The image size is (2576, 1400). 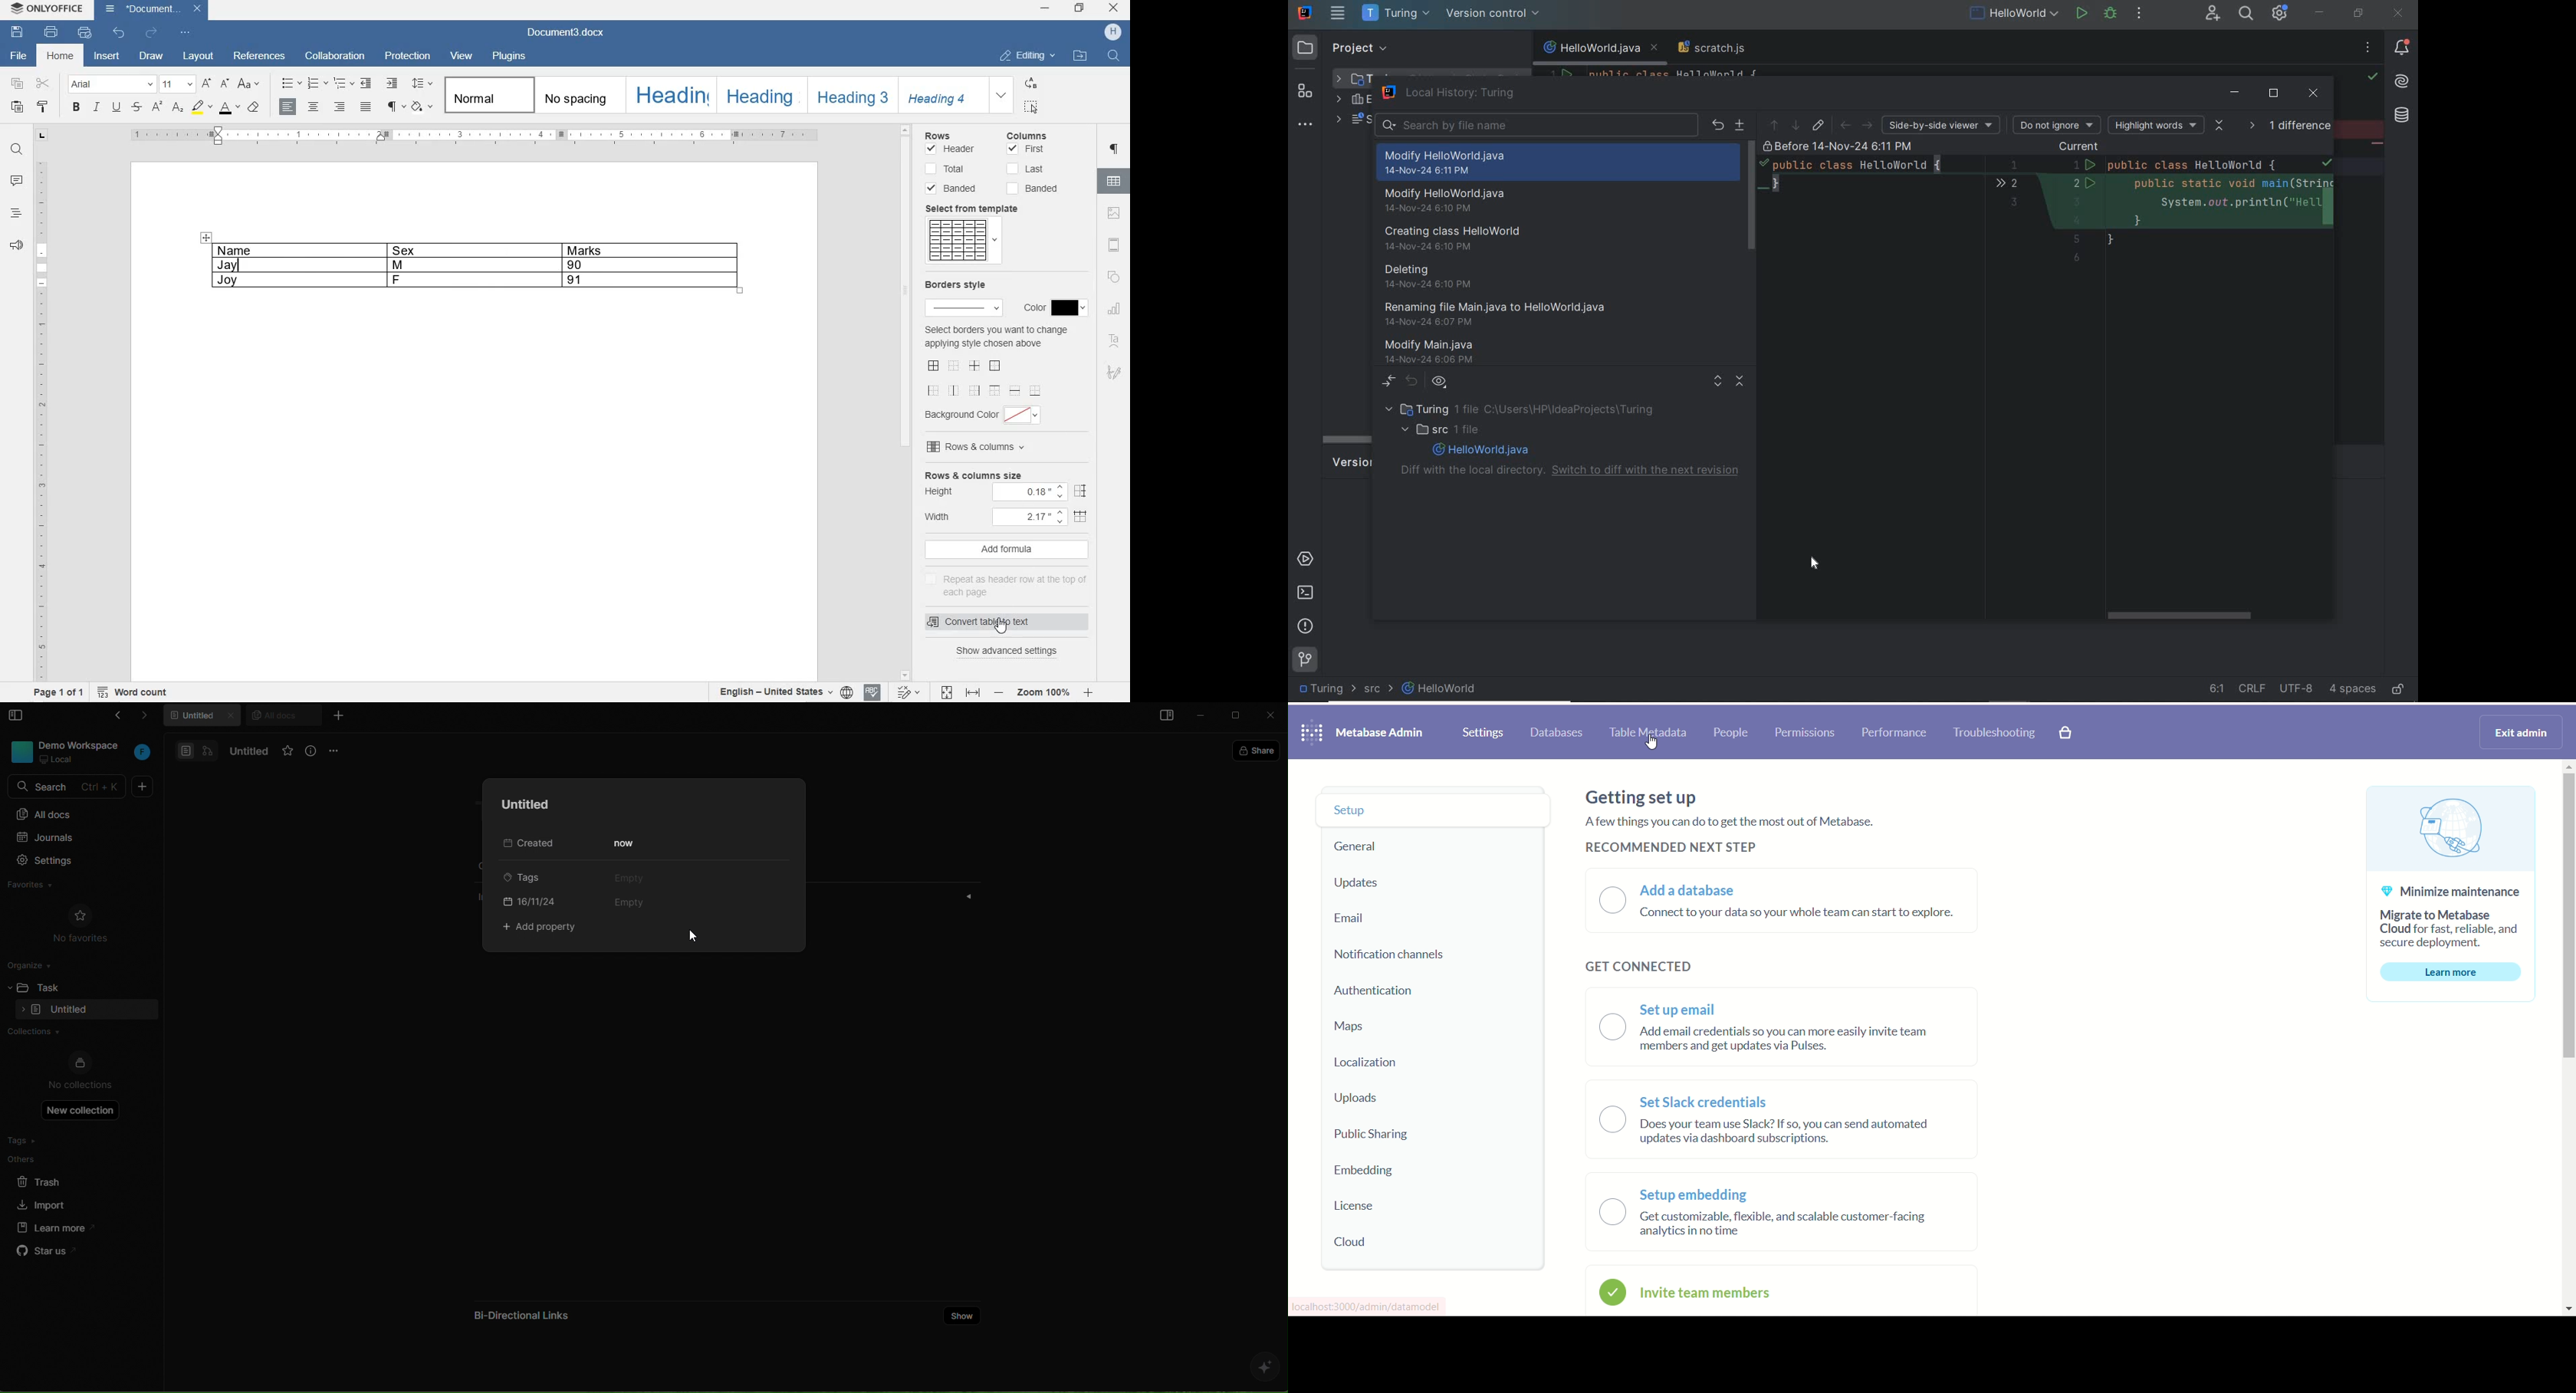 I want to click on FONT COLOR, so click(x=229, y=110).